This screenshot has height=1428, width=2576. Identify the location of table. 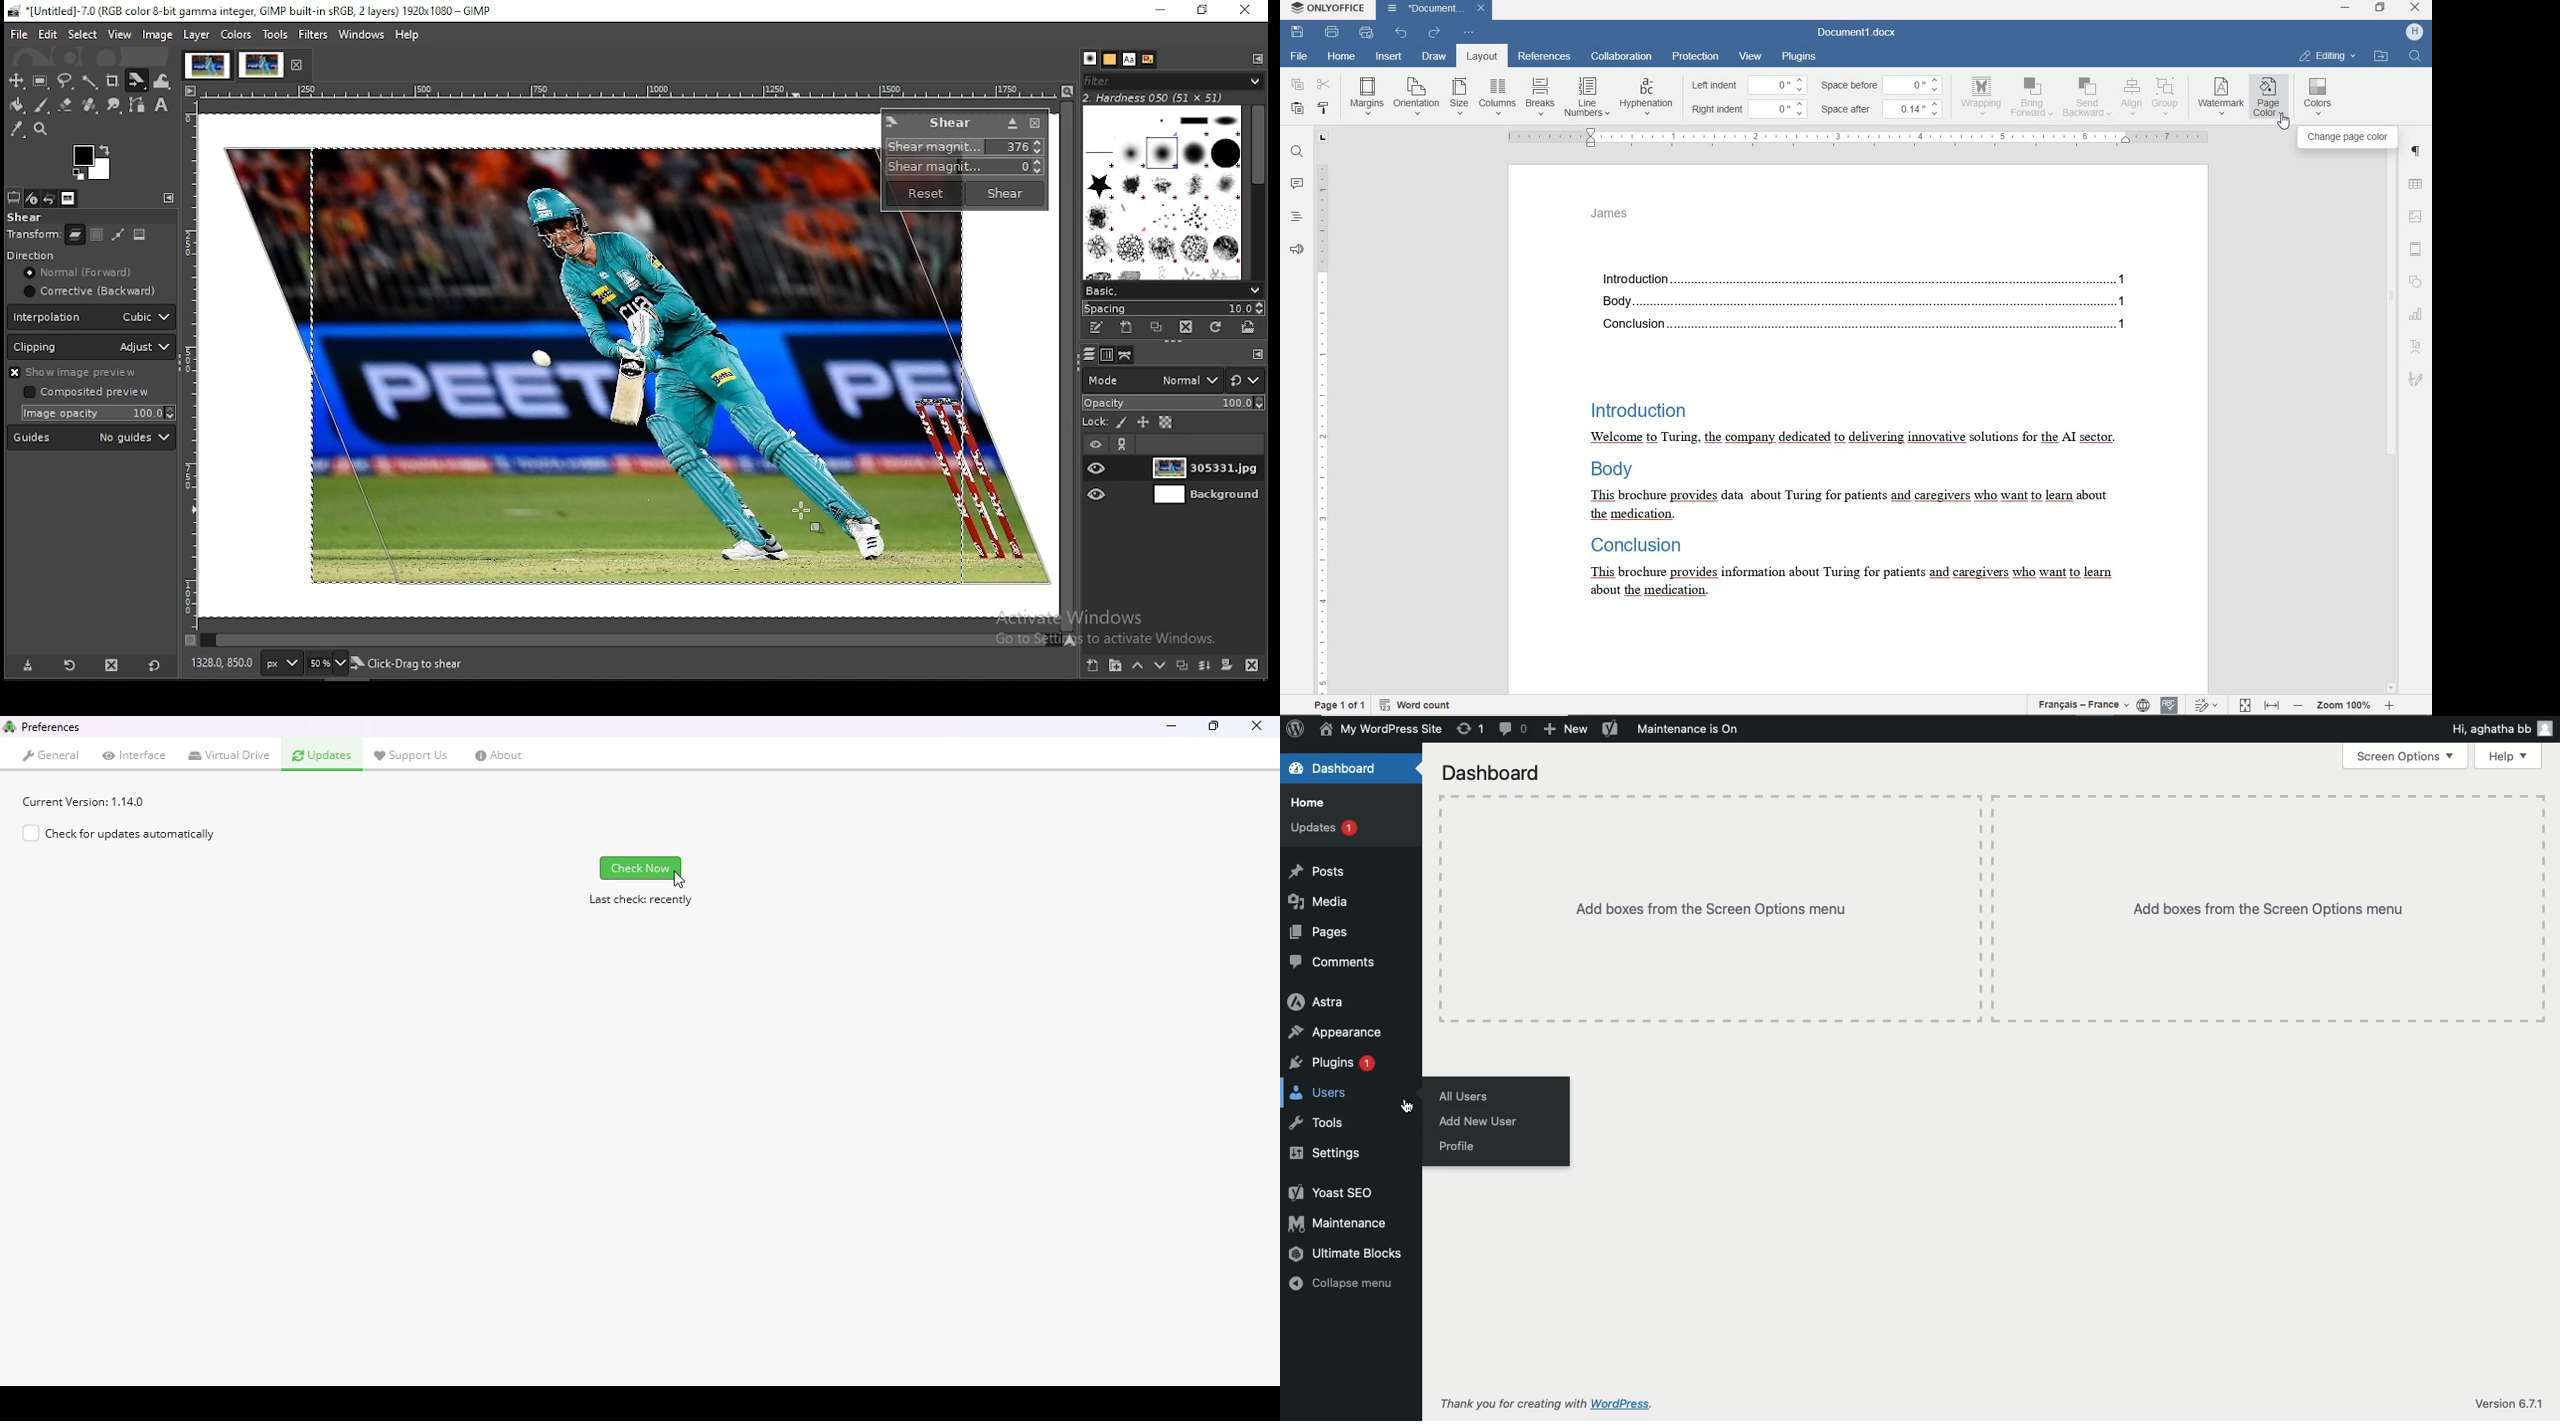
(2416, 184).